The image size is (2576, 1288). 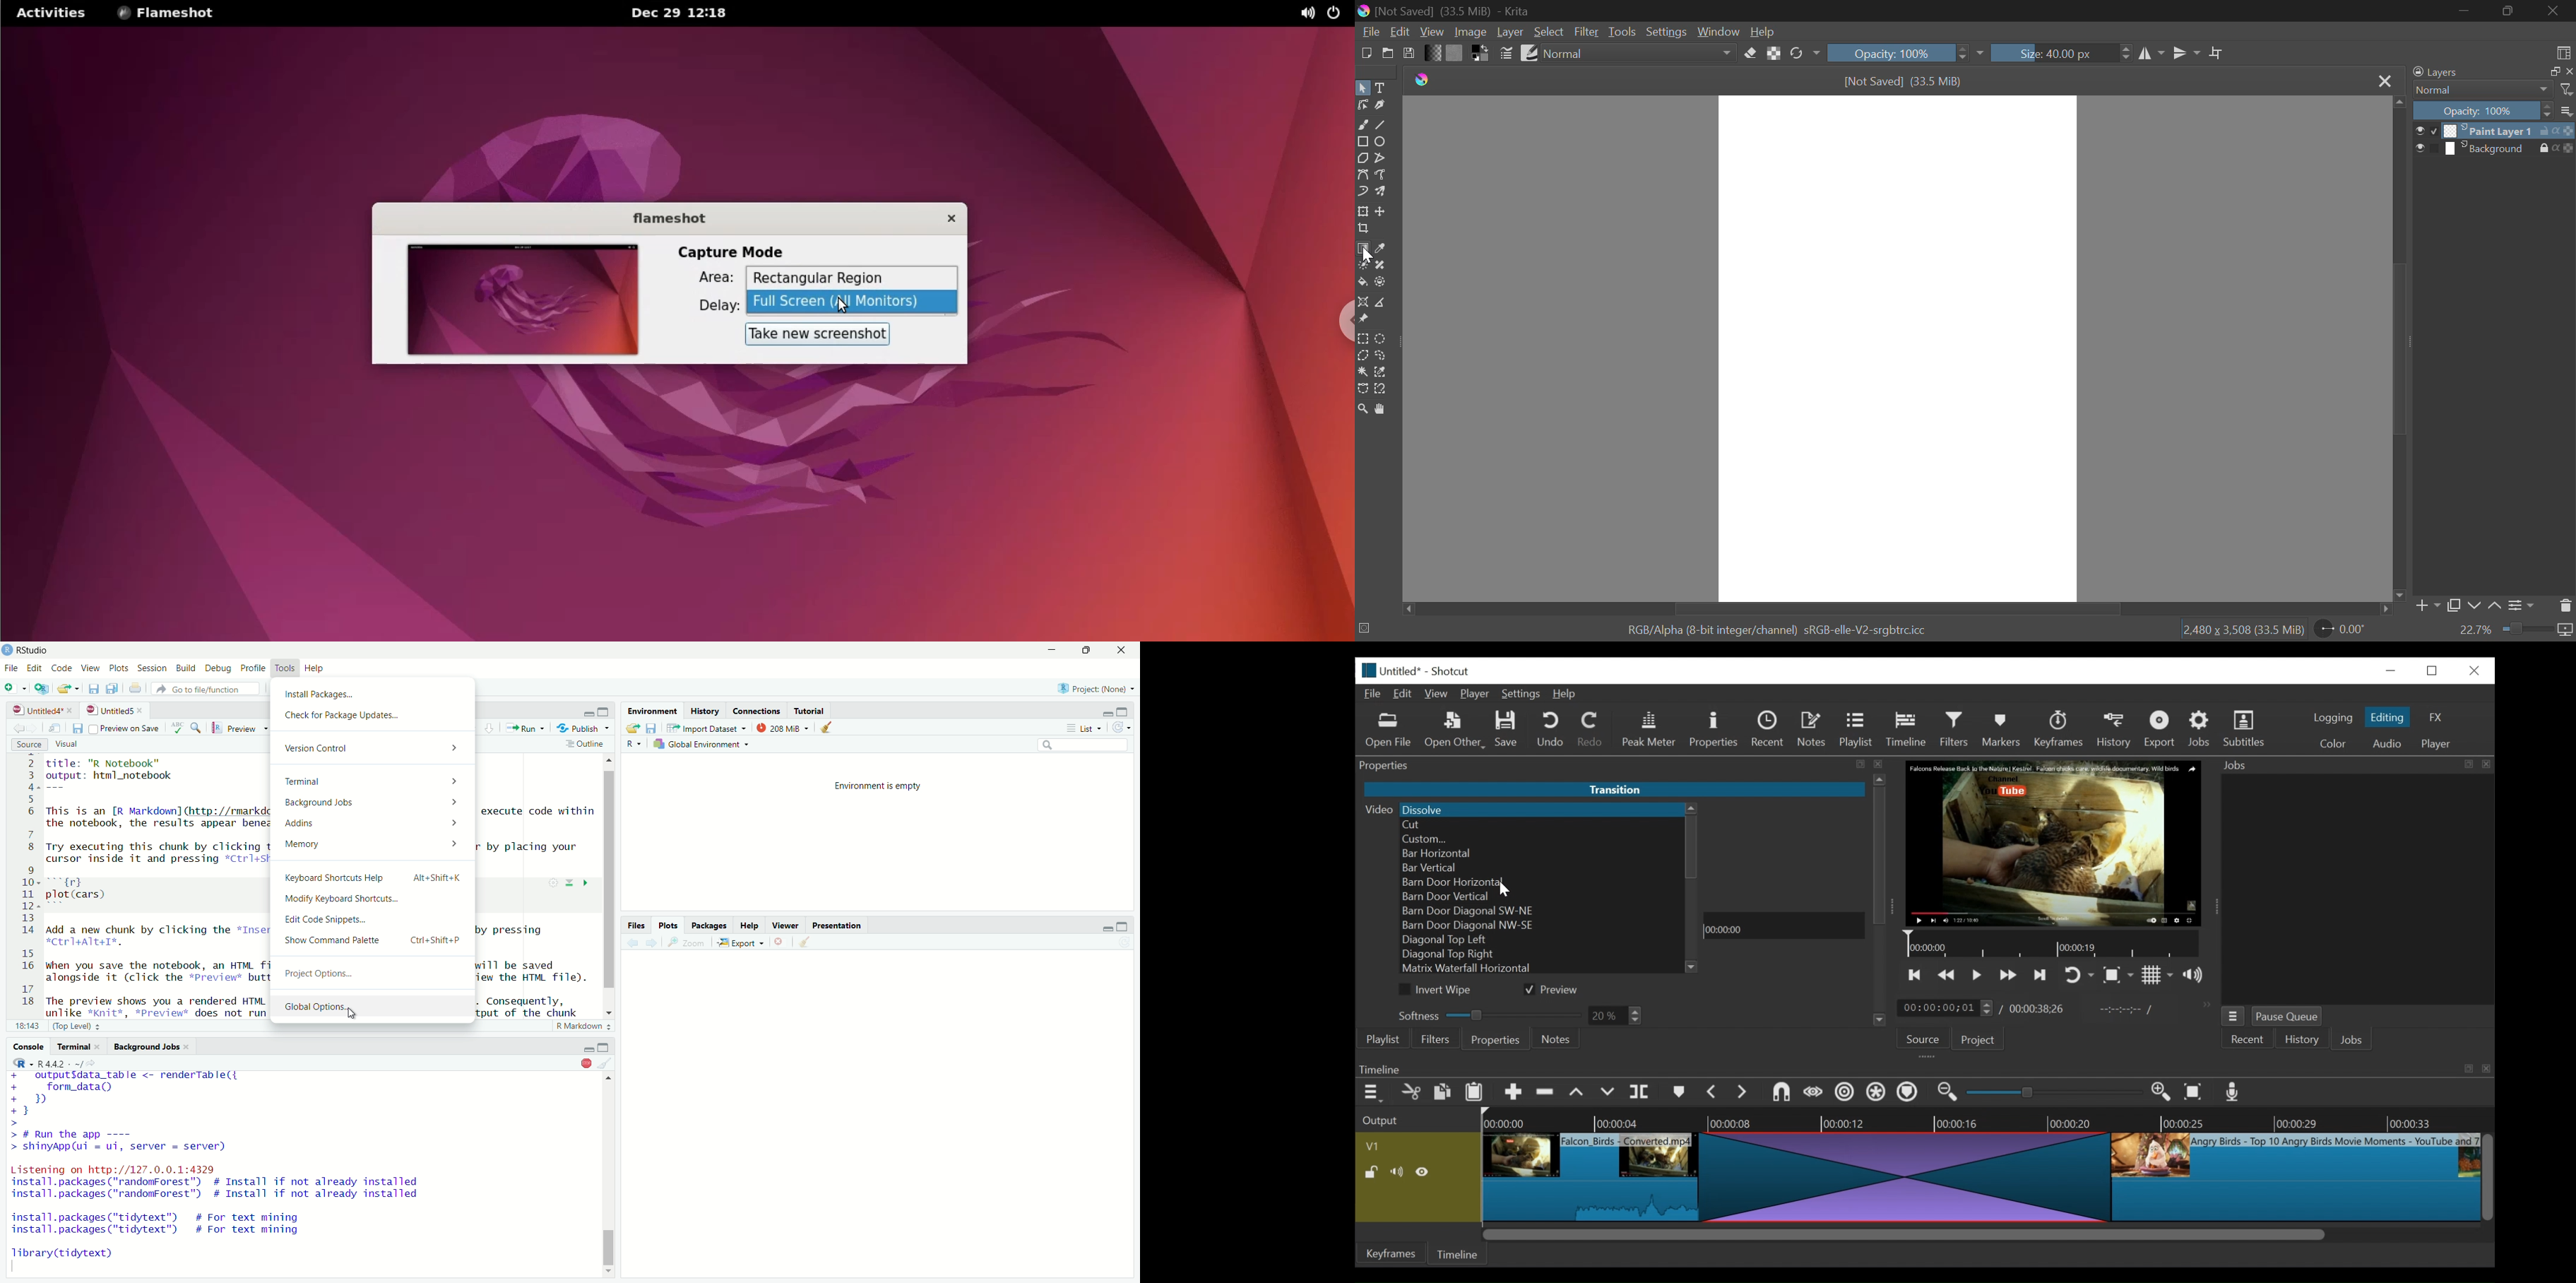 What do you see at coordinates (551, 884) in the screenshot?
I see `settings` at bounding box center [551, 884].